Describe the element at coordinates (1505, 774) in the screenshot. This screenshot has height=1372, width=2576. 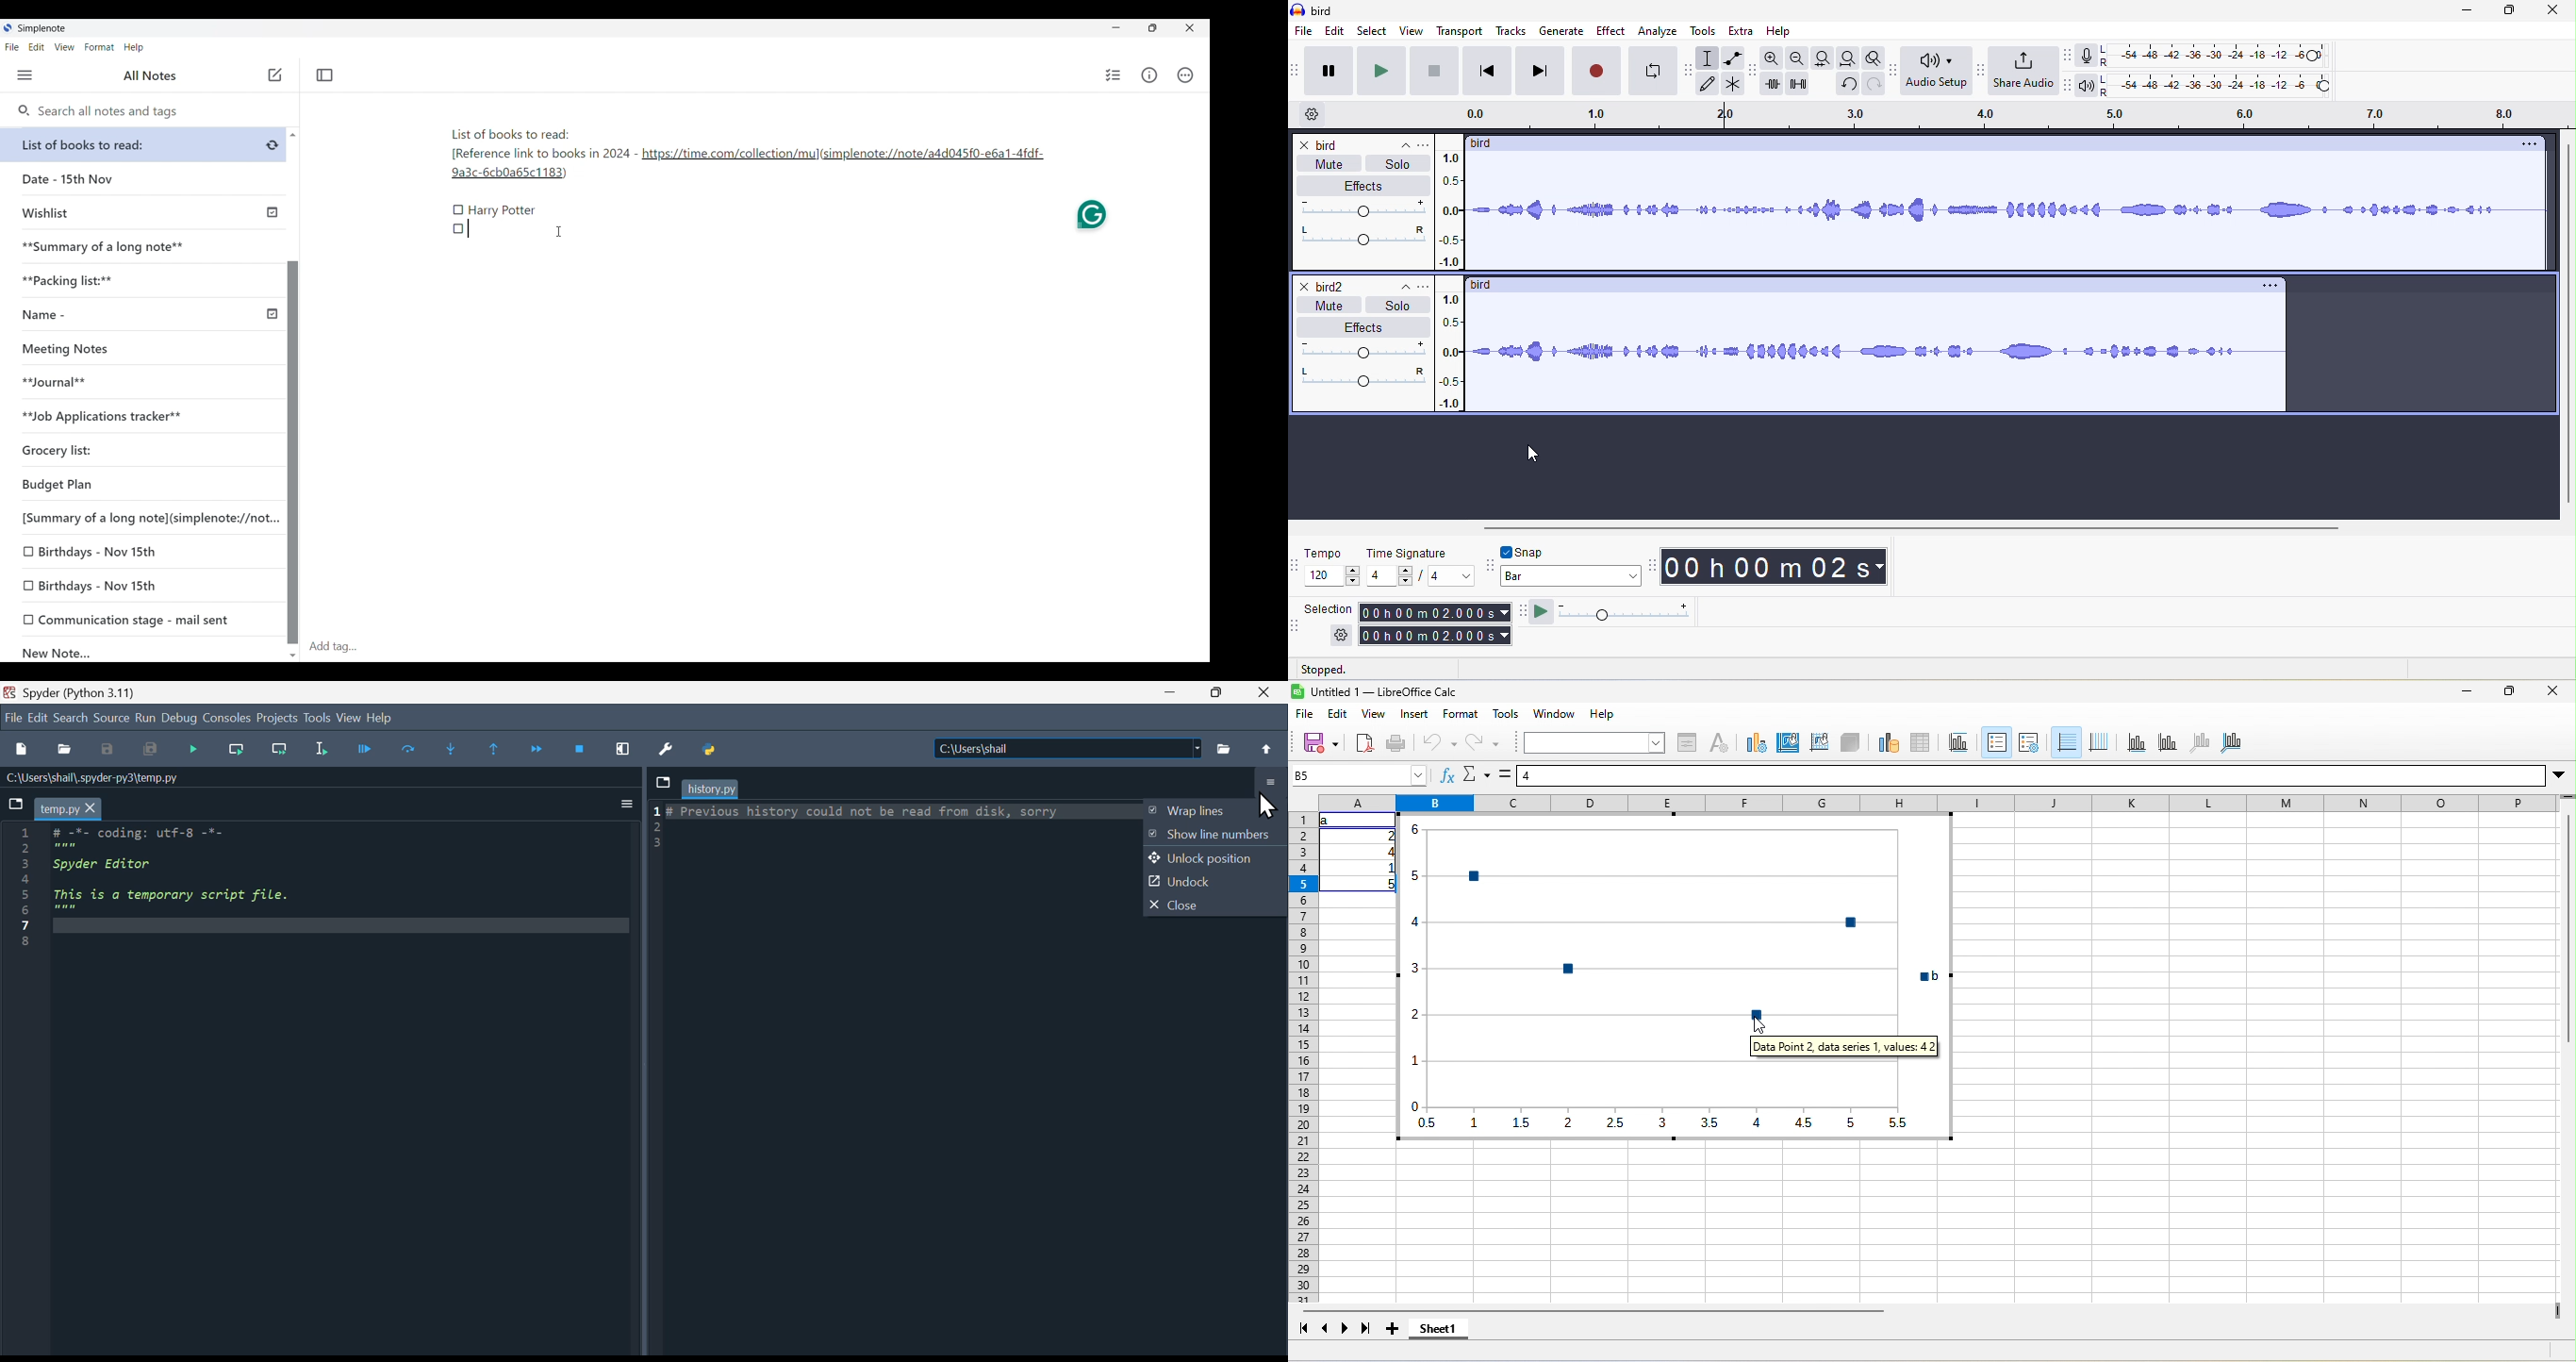
I see `formula` at that location.